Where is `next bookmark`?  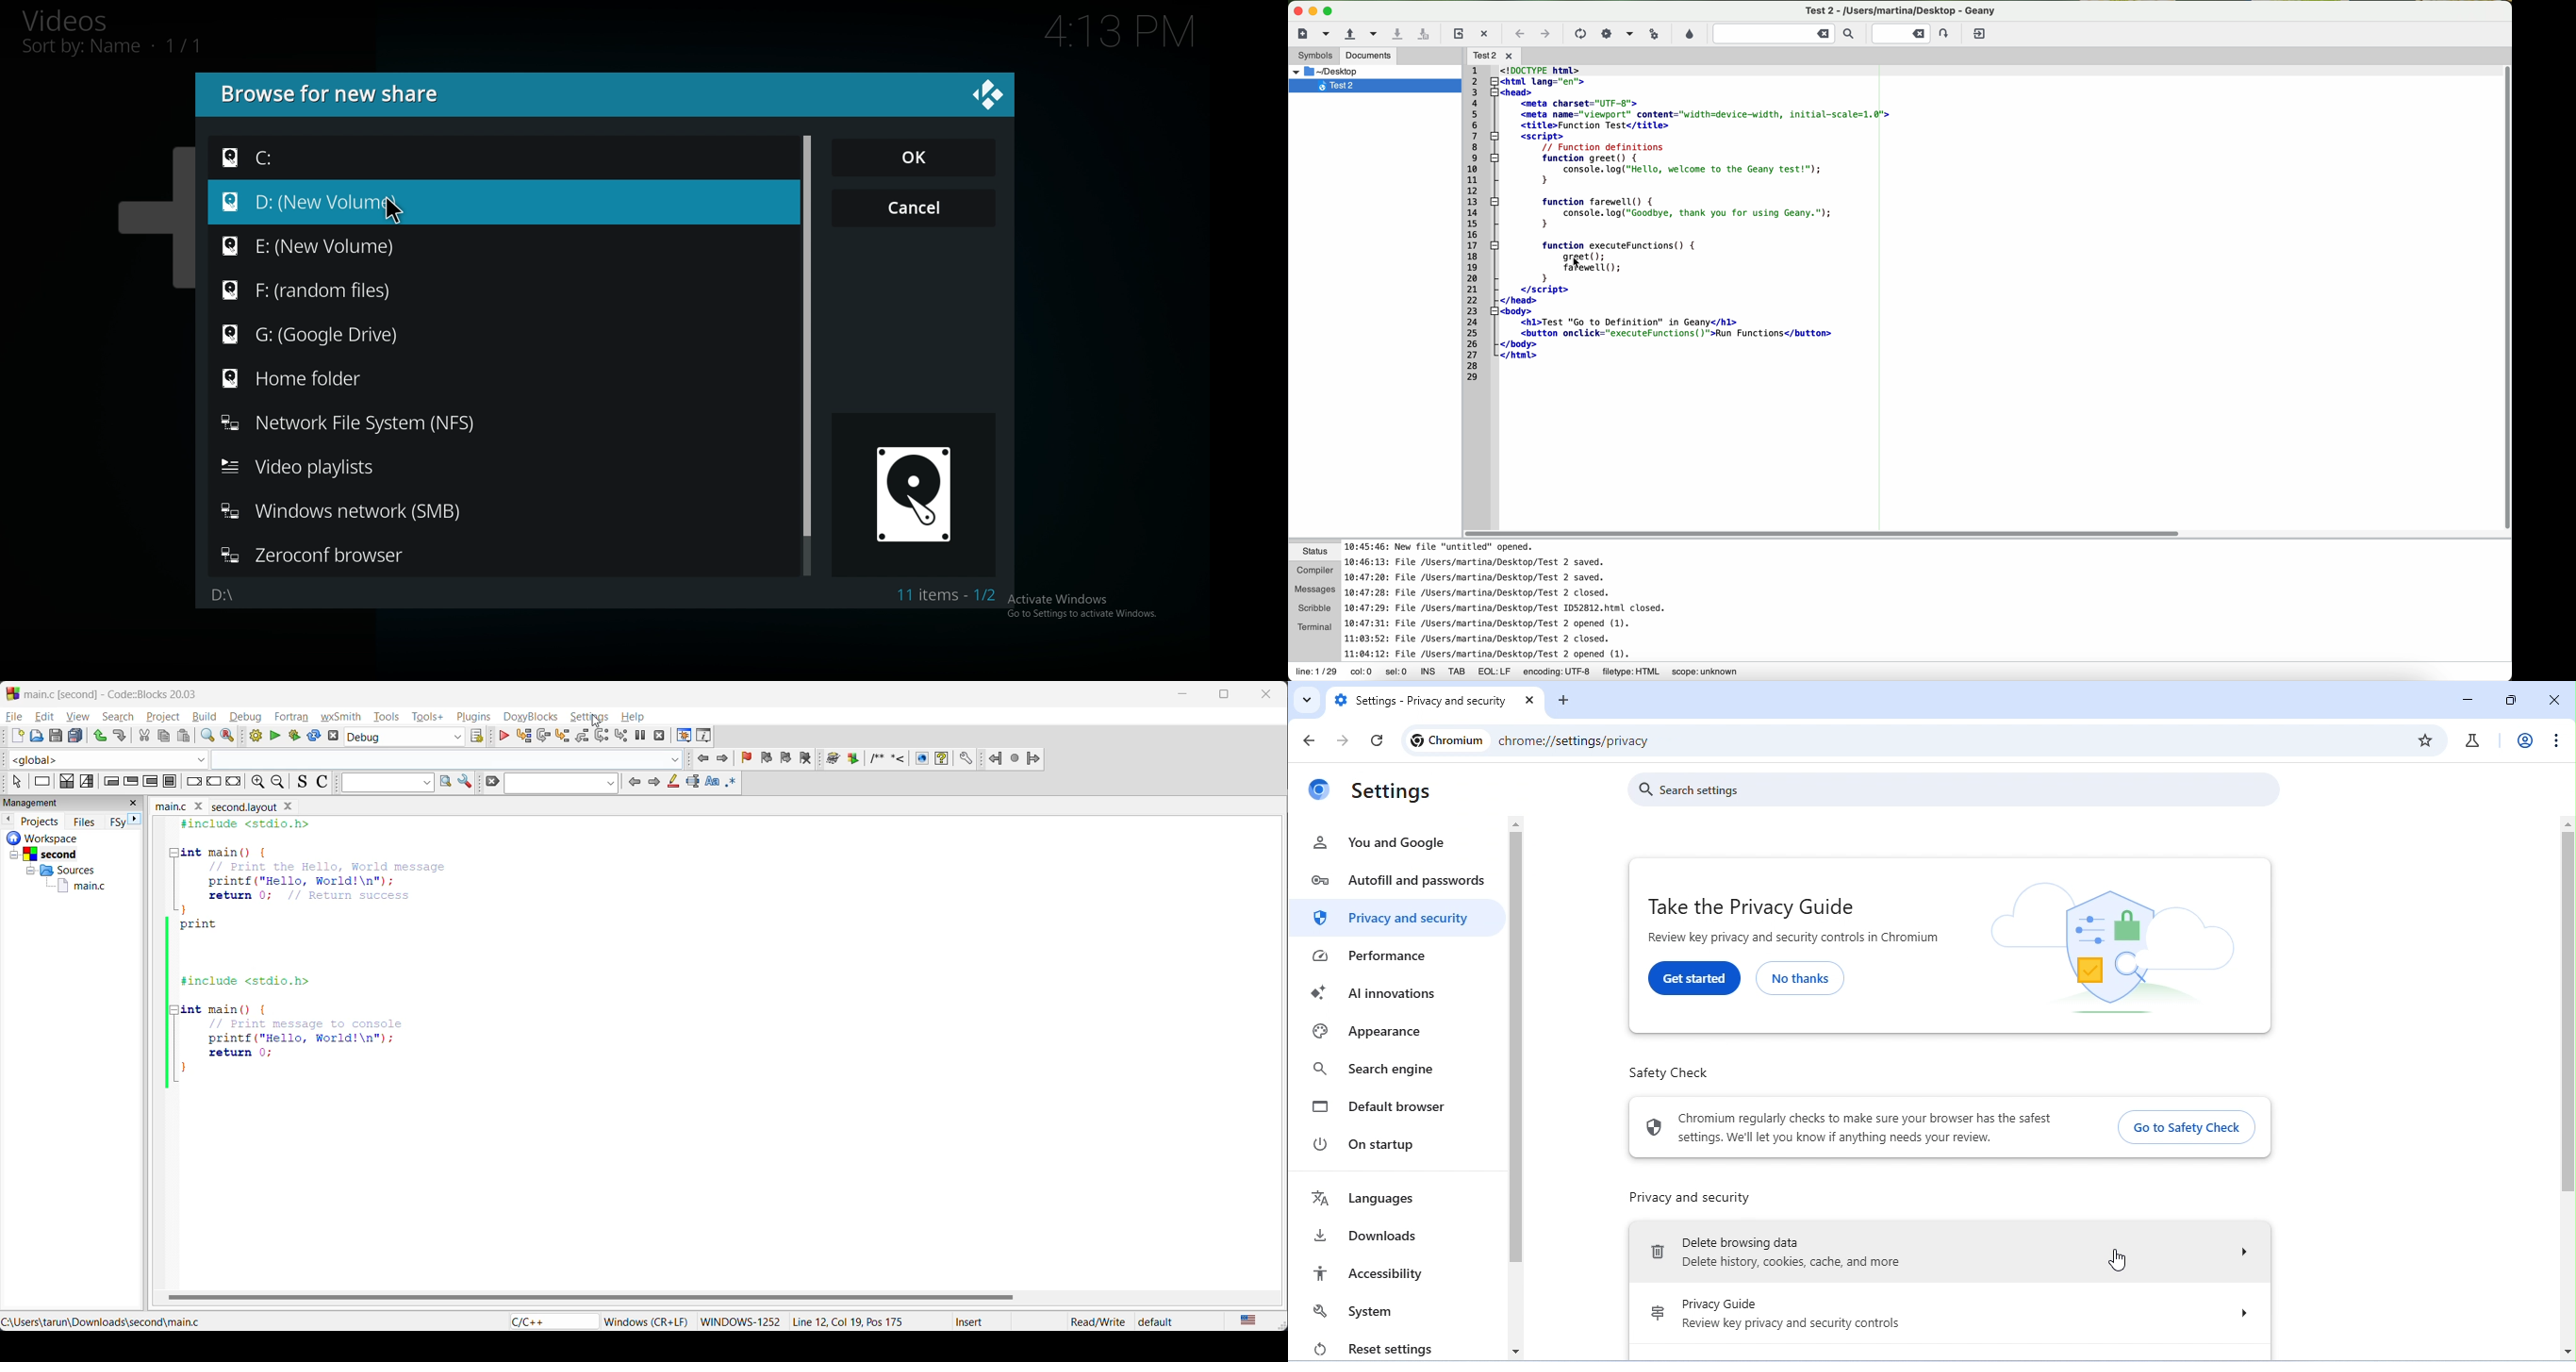
next bookmark is located at coordinates (788, 756).